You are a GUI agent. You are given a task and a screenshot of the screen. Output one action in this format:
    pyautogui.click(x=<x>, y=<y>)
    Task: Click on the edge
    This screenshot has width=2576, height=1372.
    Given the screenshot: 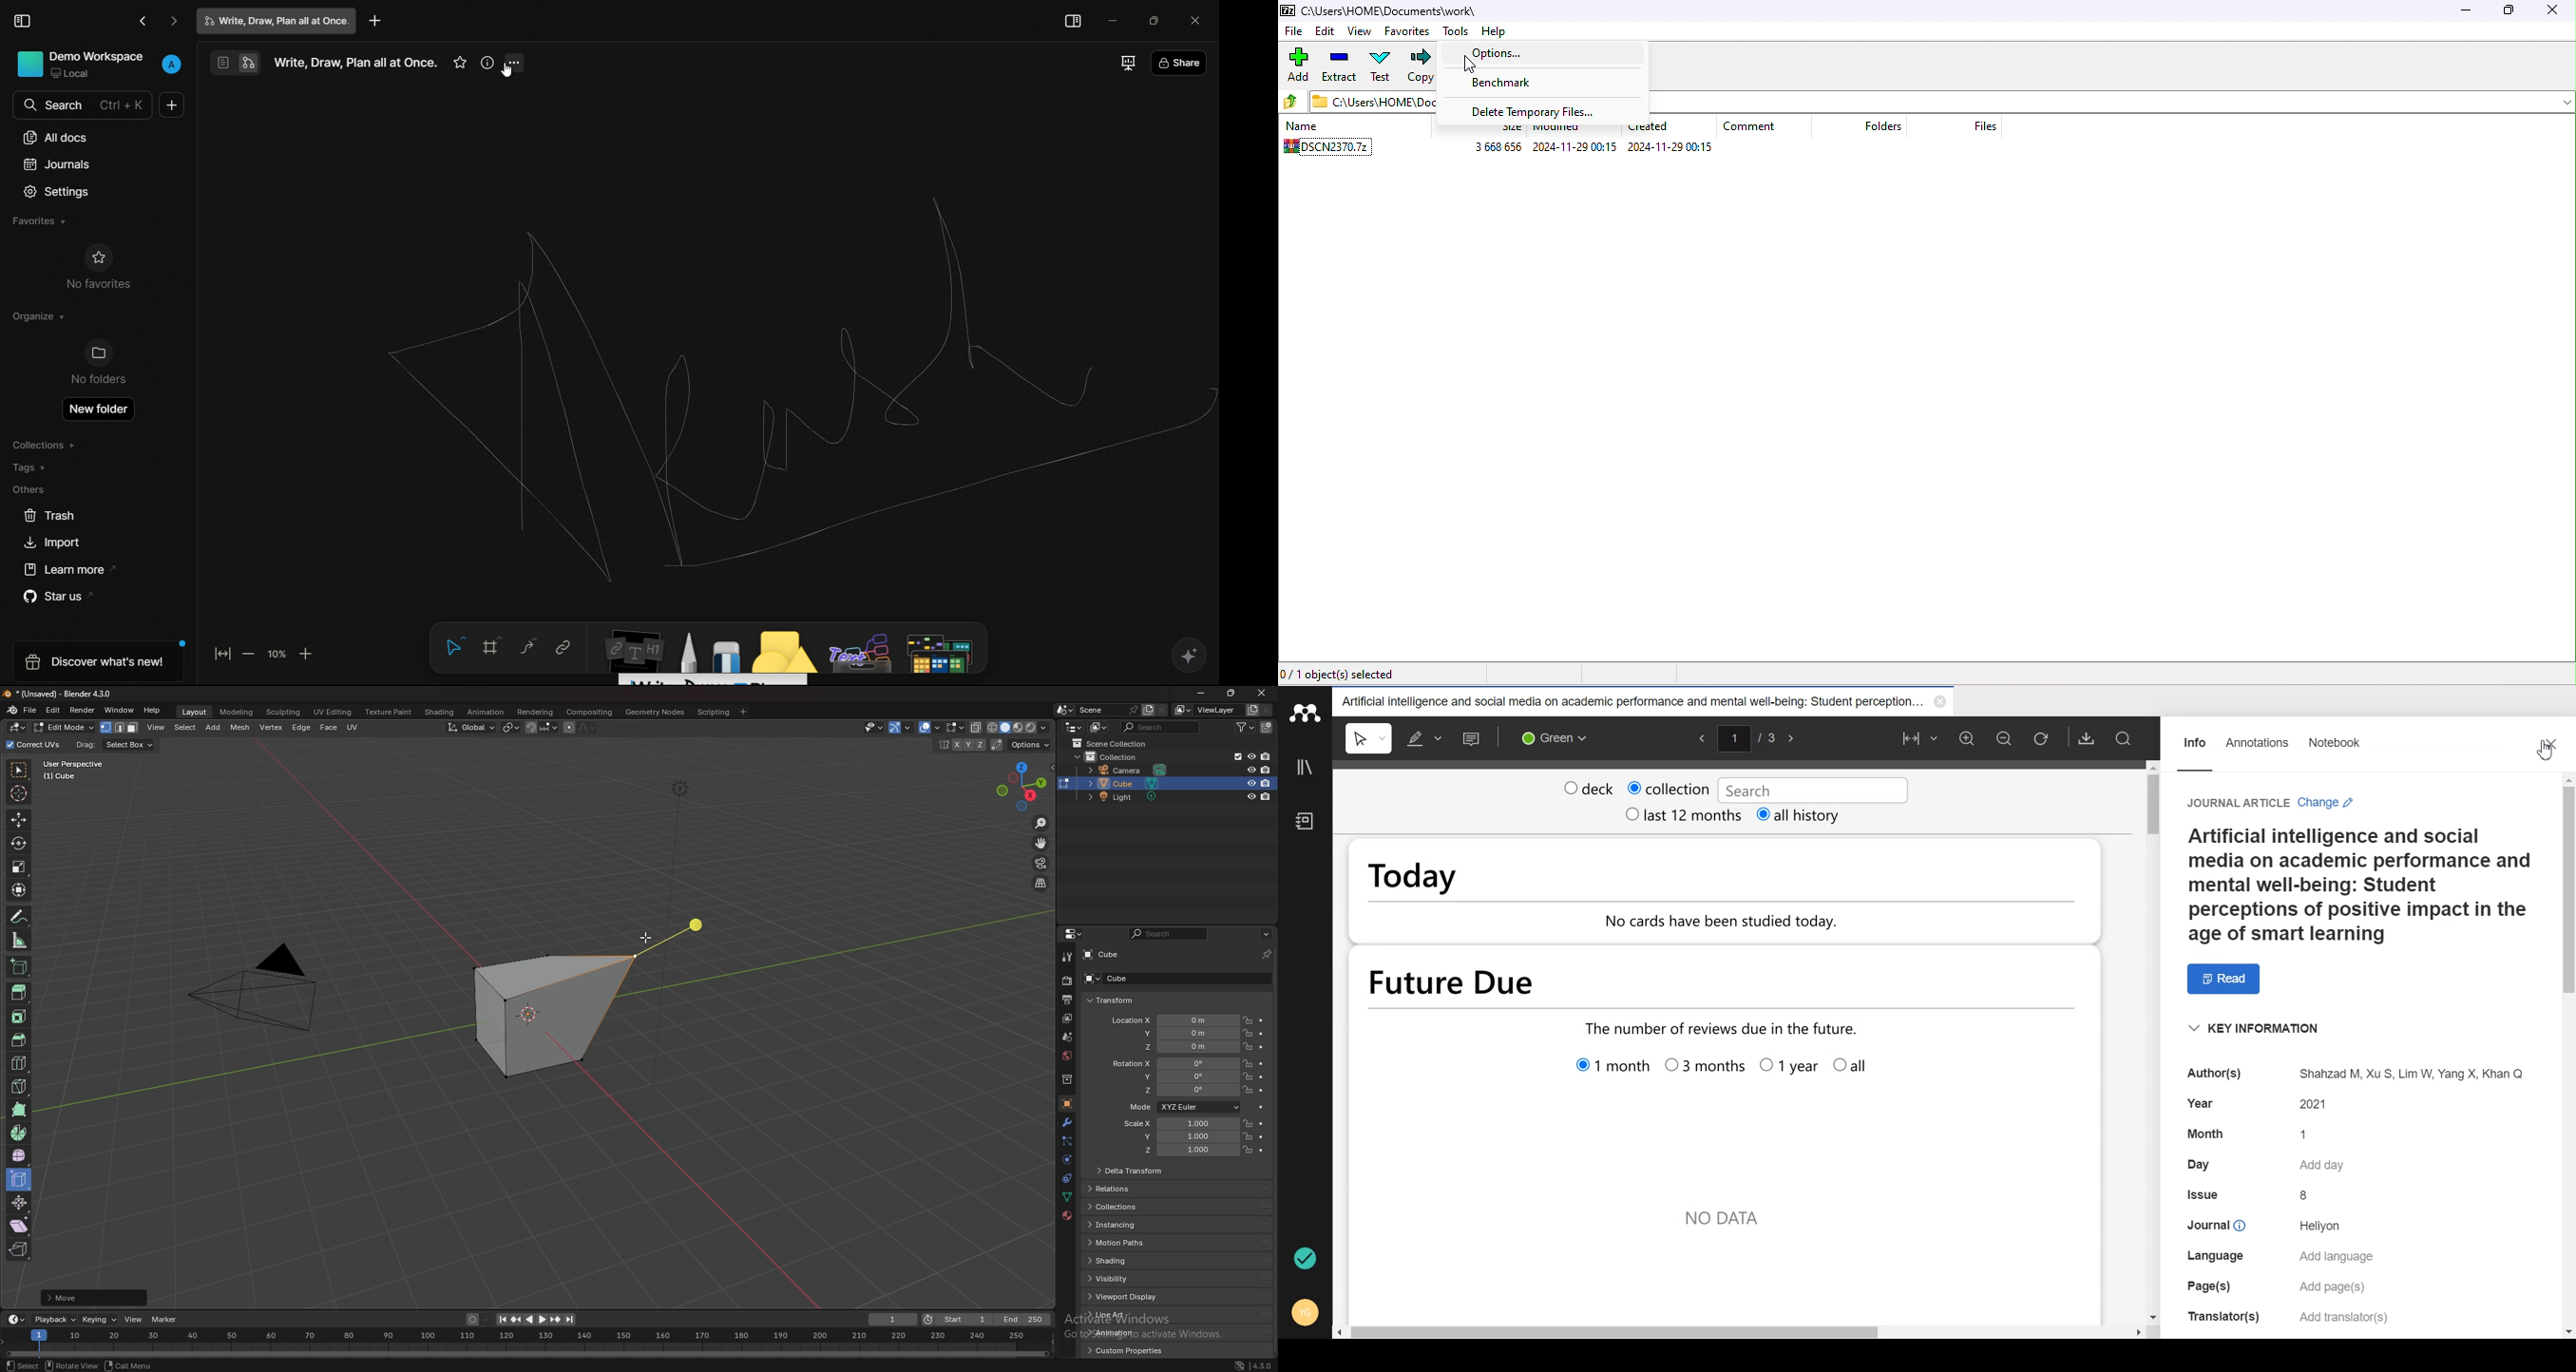 What is the action you would take?
    pyautogui.click(x=302, y=729)
    